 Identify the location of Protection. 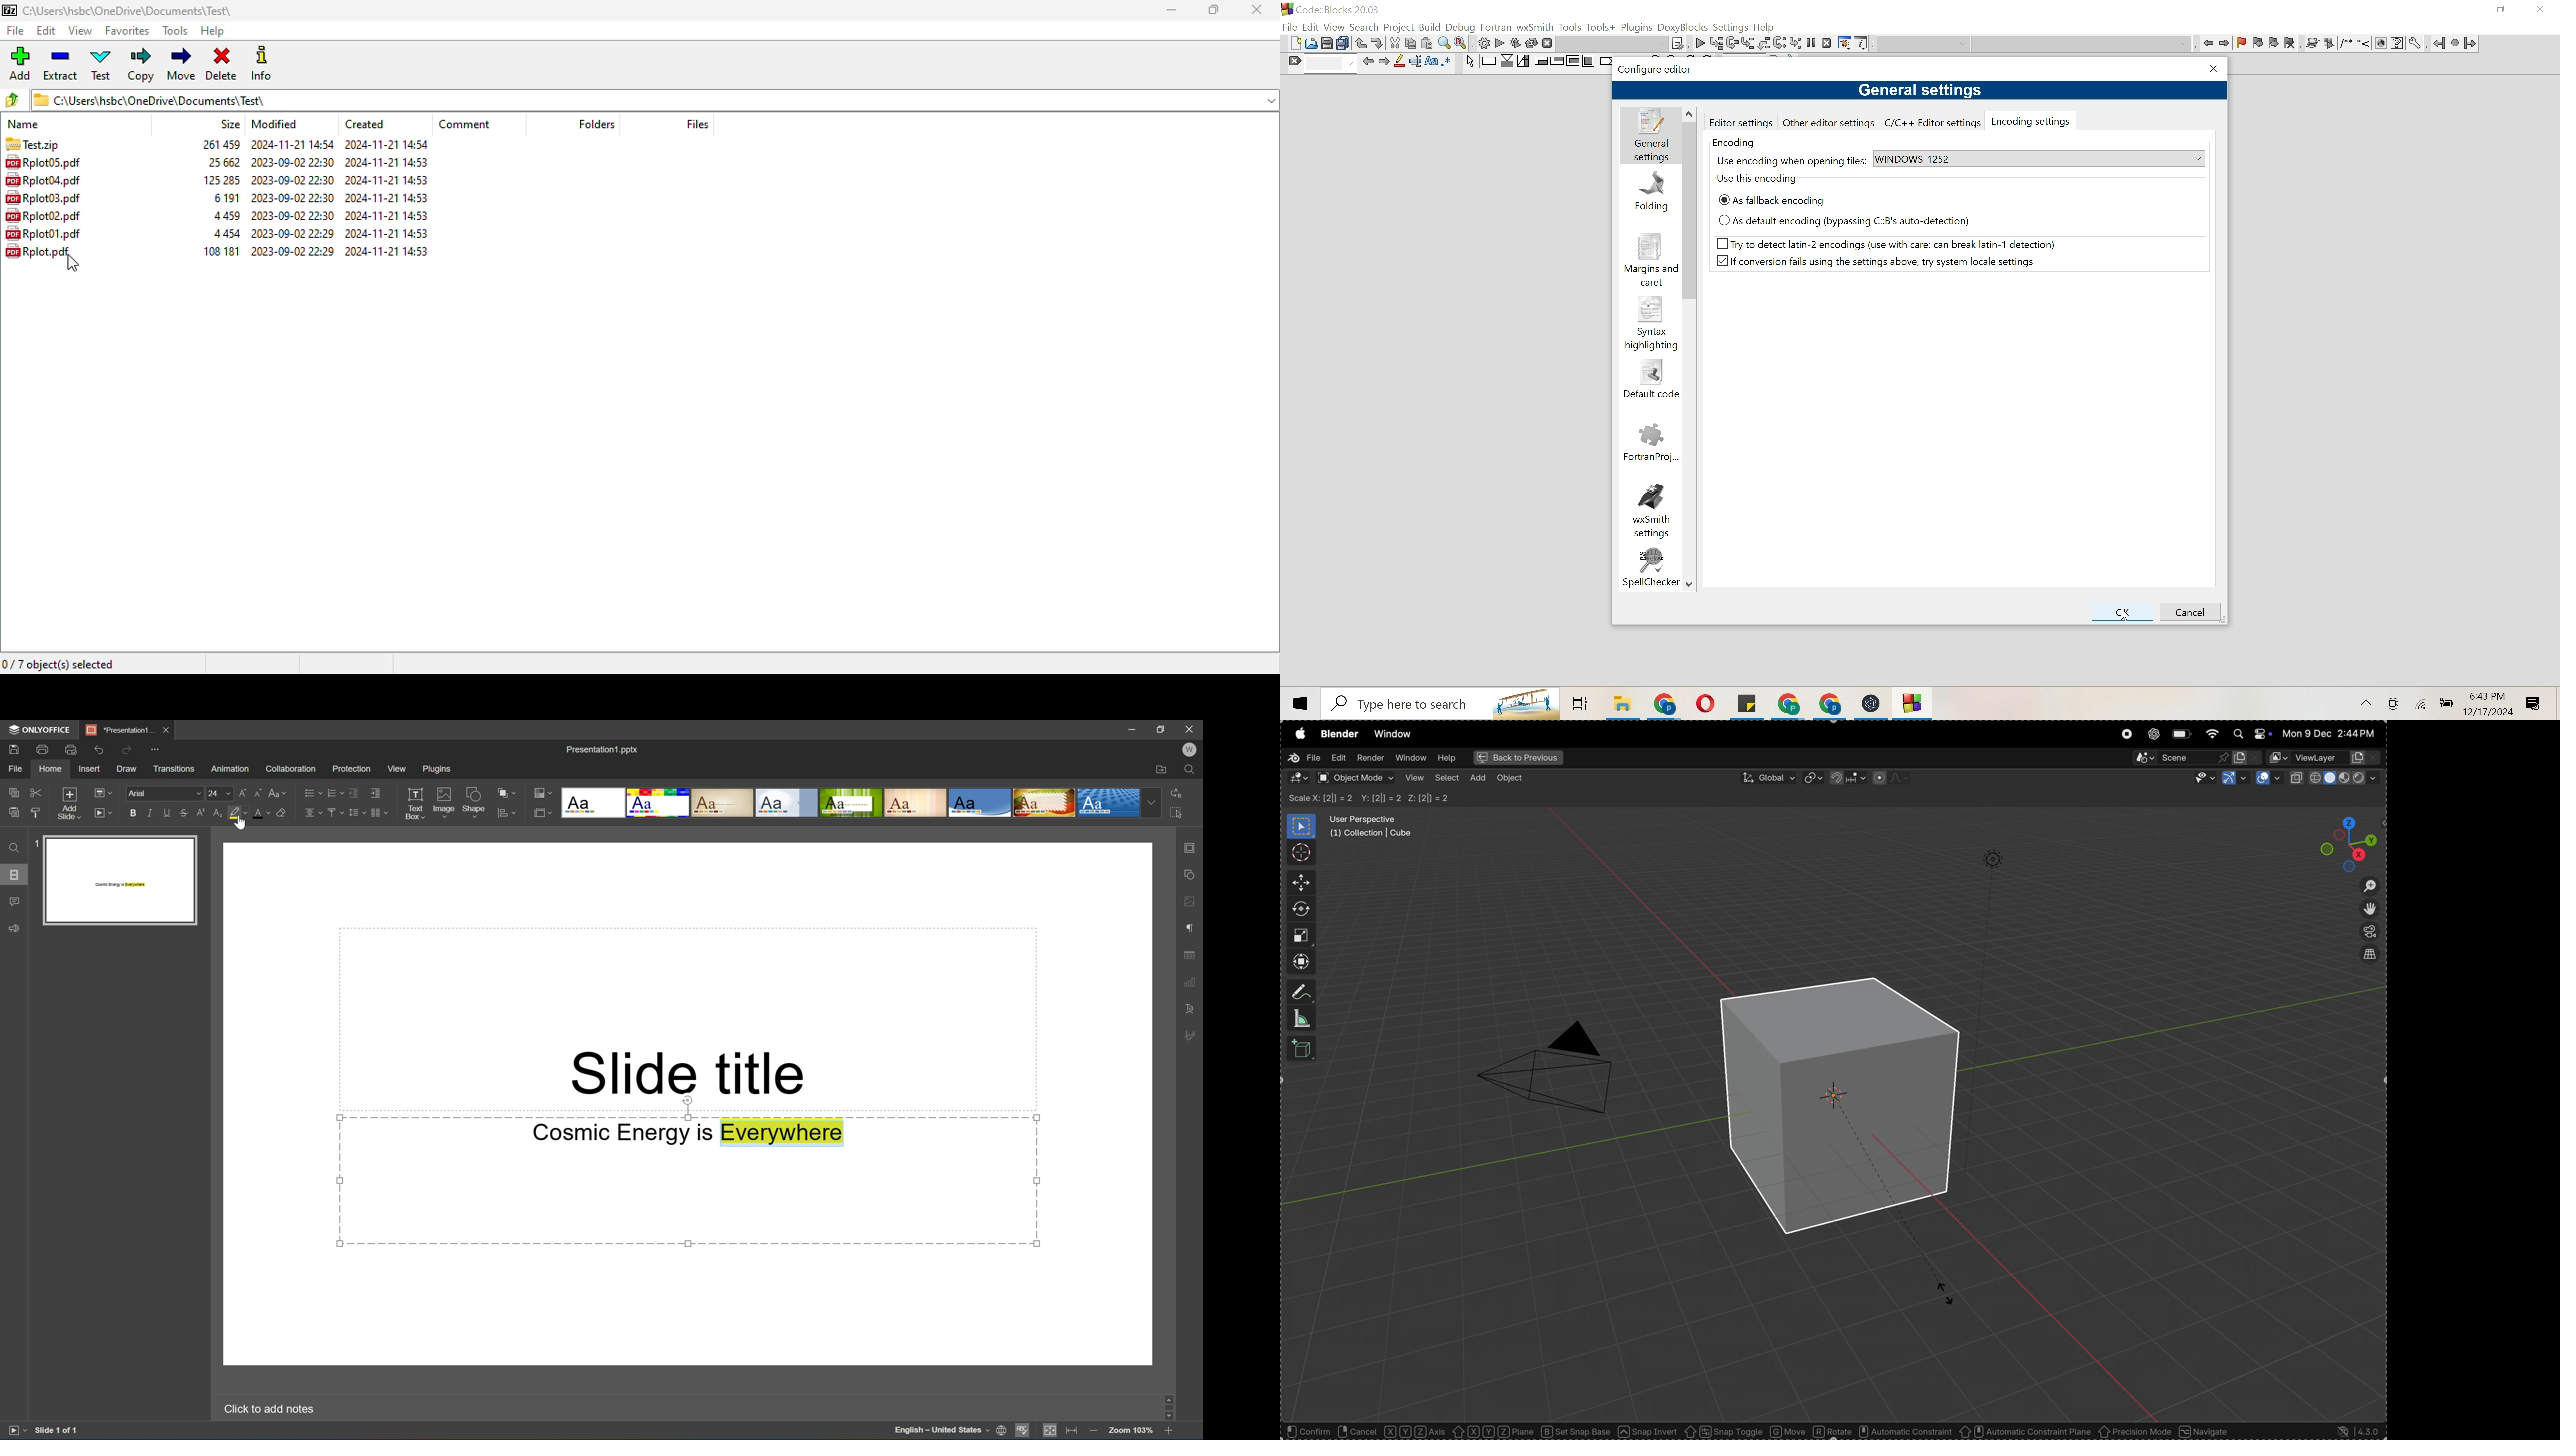
(352, 767).